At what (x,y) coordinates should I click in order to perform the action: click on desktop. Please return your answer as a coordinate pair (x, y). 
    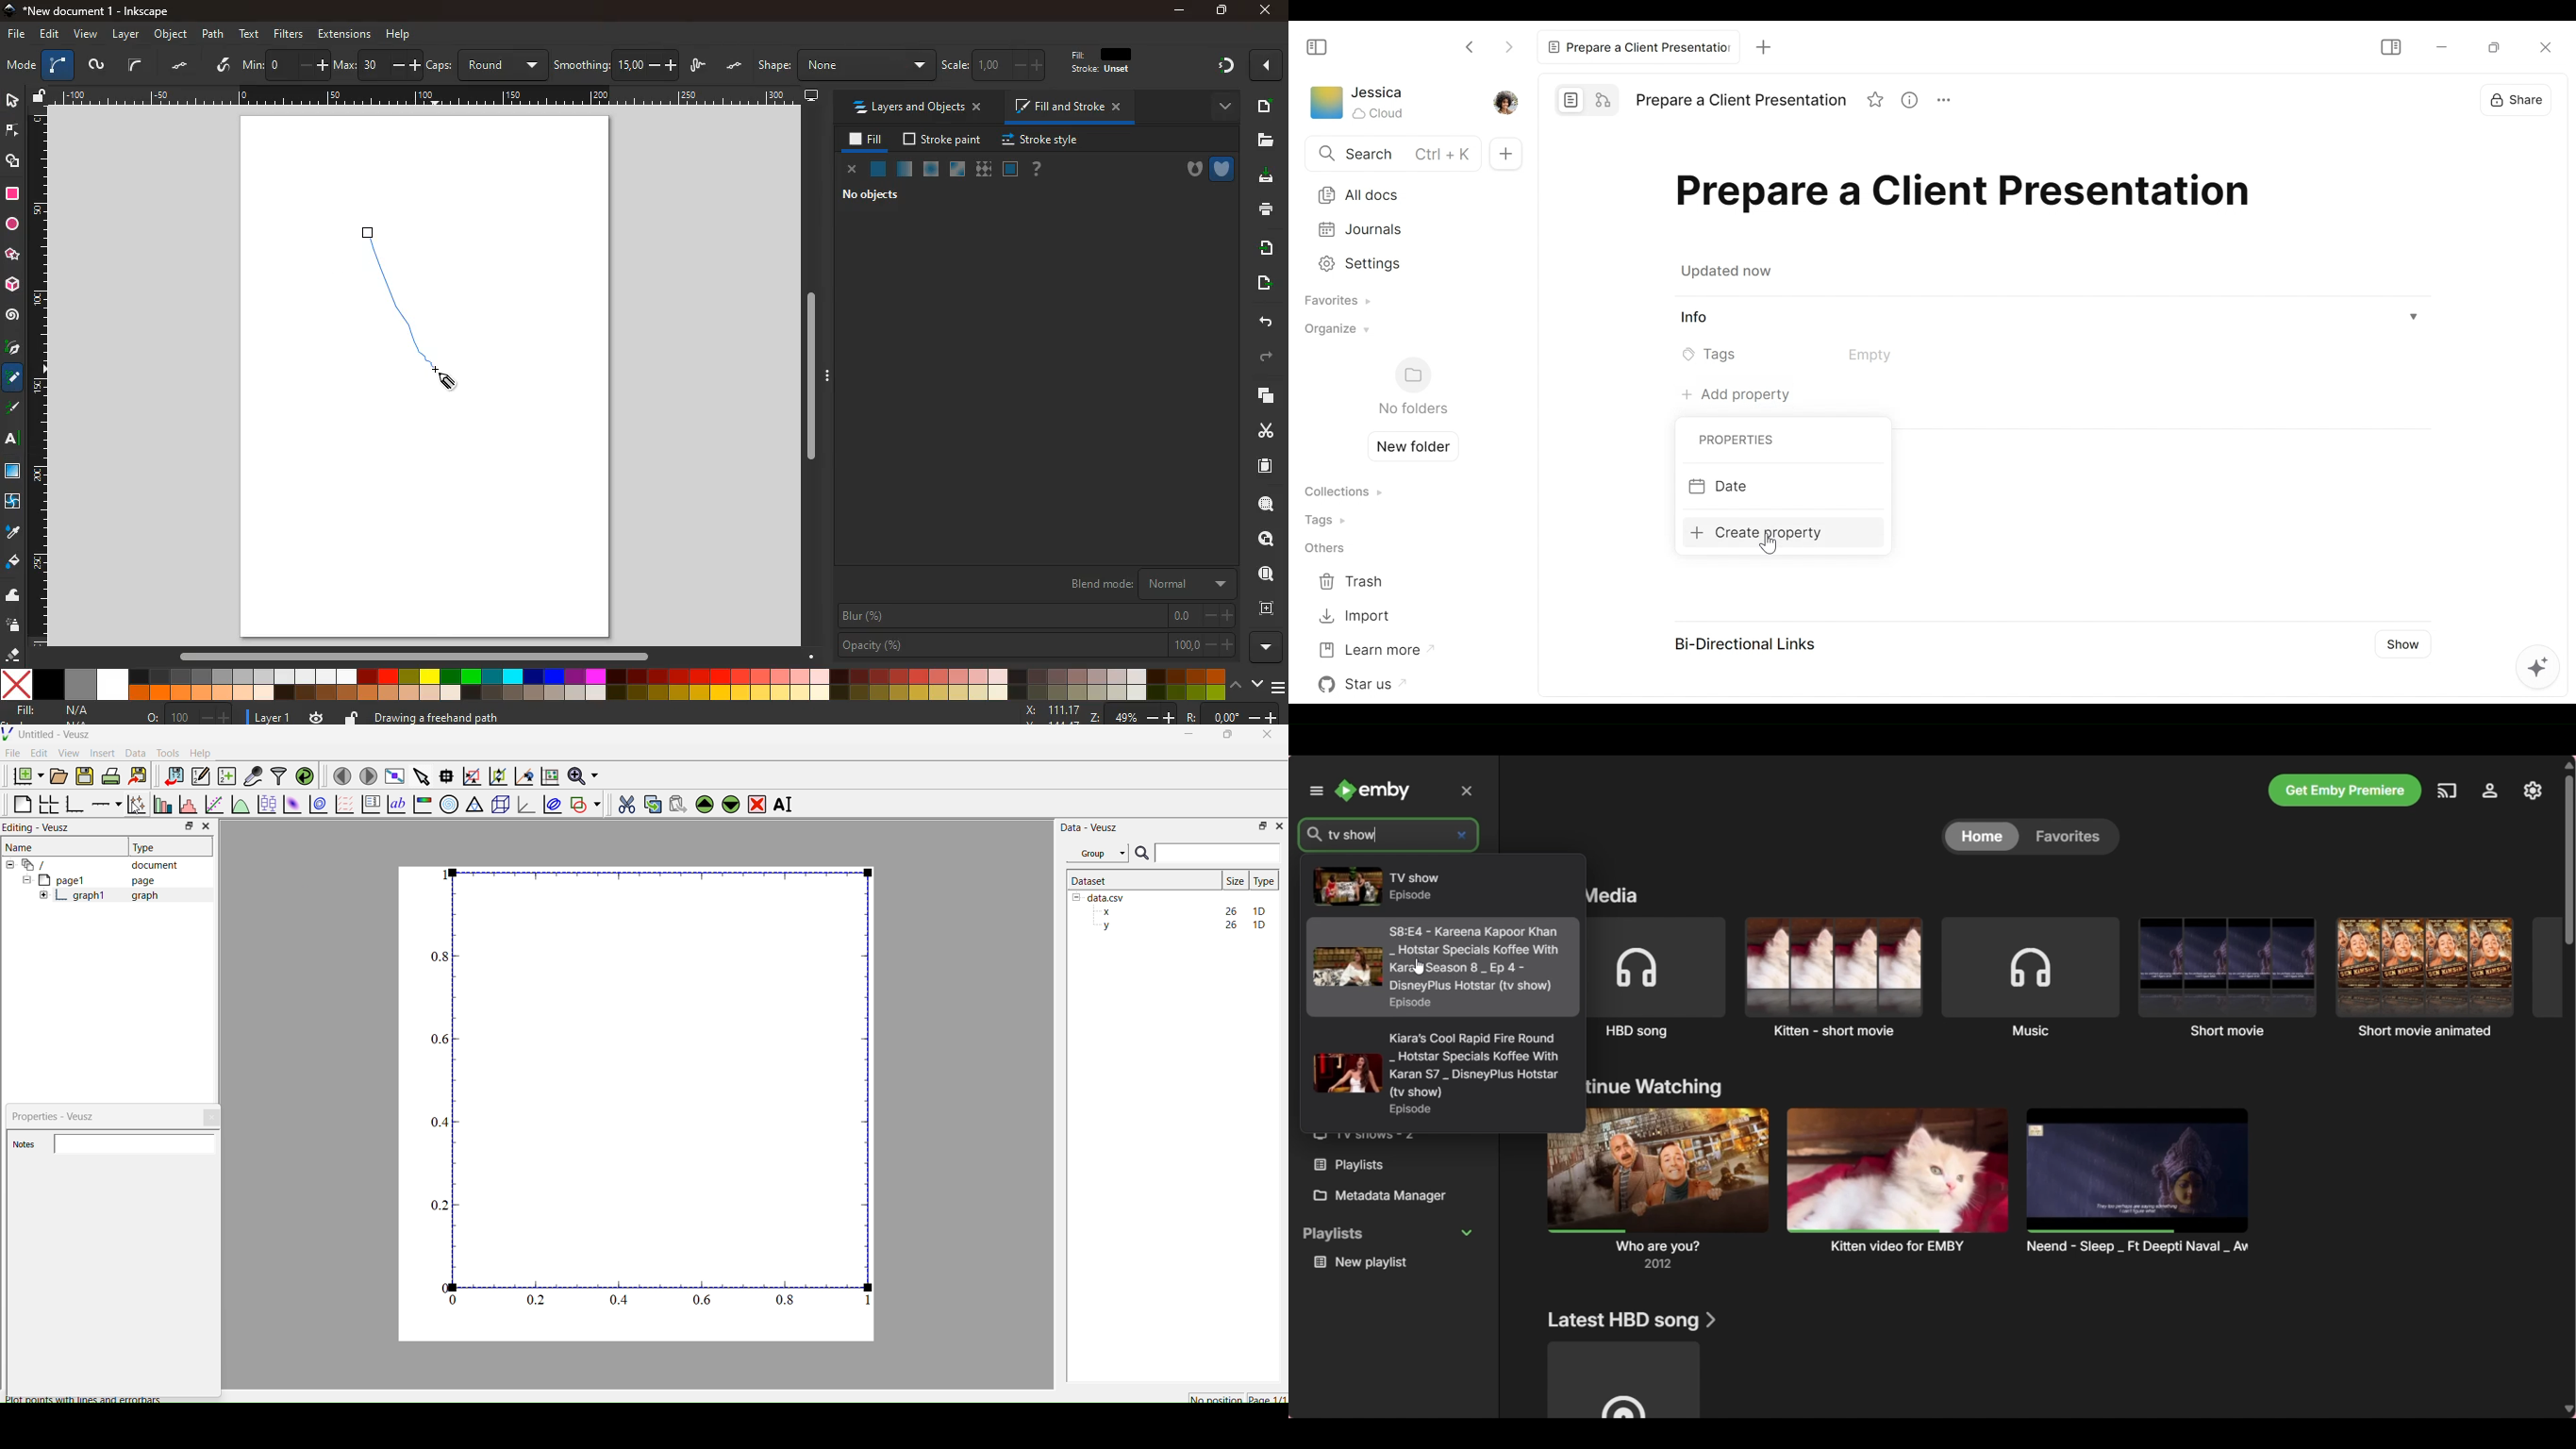
    Looking at the image, I should click on (812, 96).